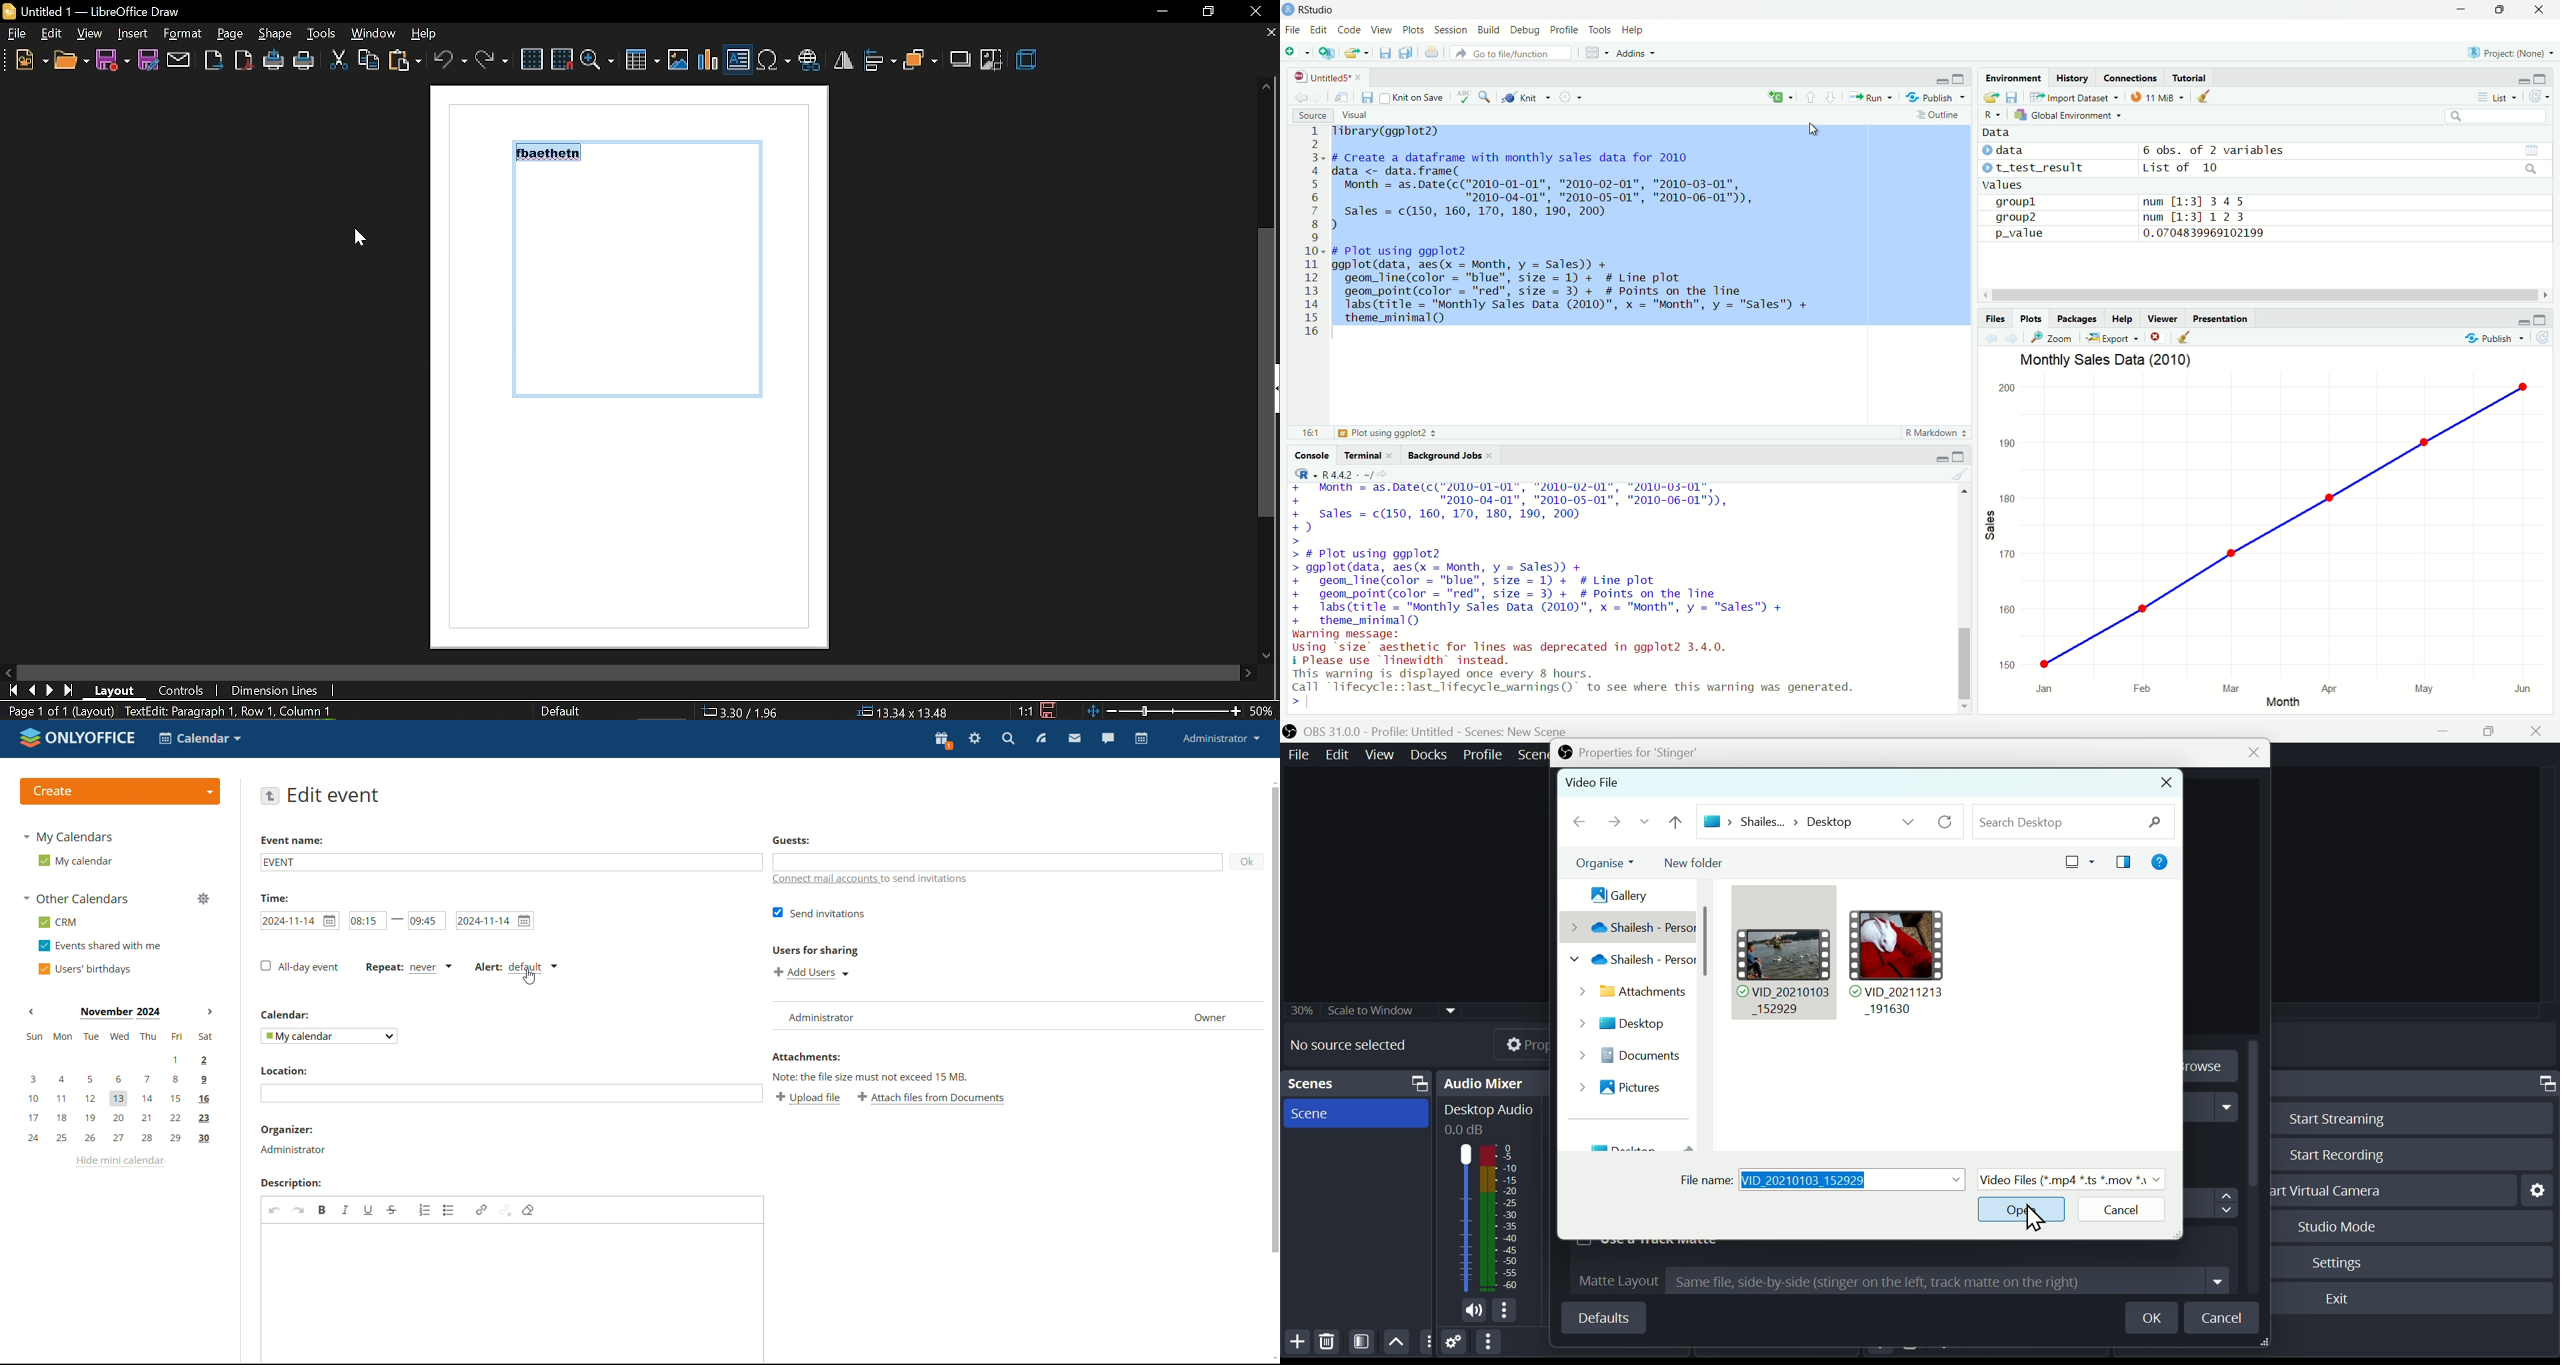 Image resolution: width=2576 pixels, height=1372 pixels. Describe the element at coordinates (1317, 28) in the screenshot. I see `Edit` at that location.